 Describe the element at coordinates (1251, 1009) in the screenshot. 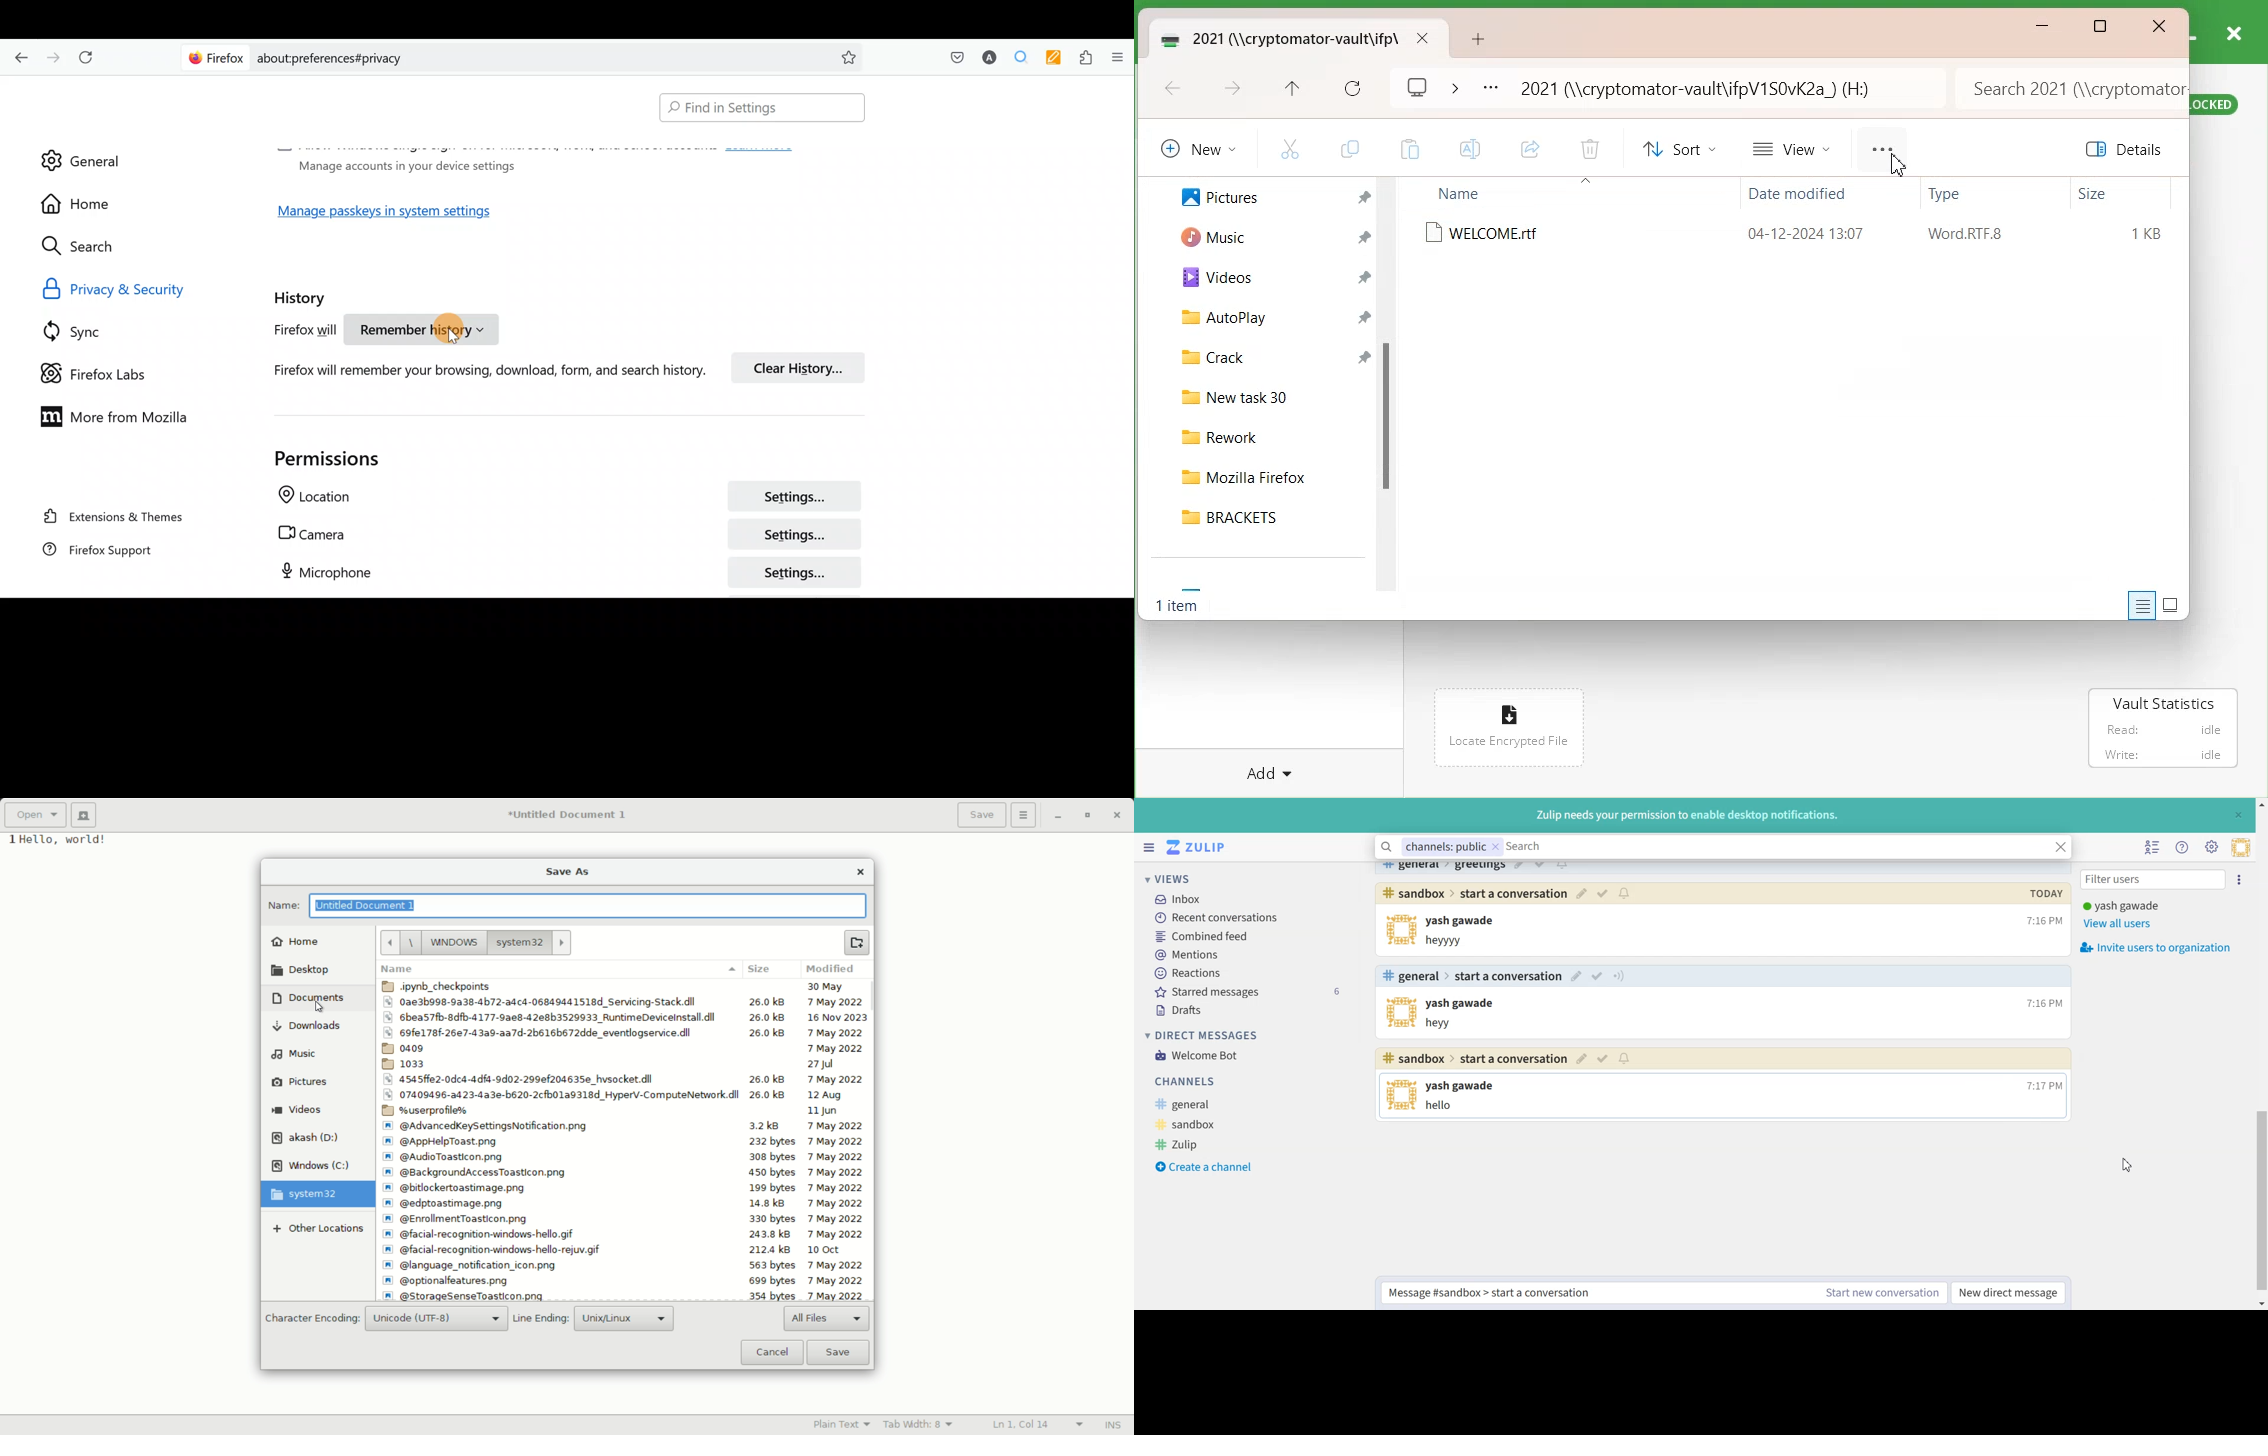

I see `Drafts` at that location.